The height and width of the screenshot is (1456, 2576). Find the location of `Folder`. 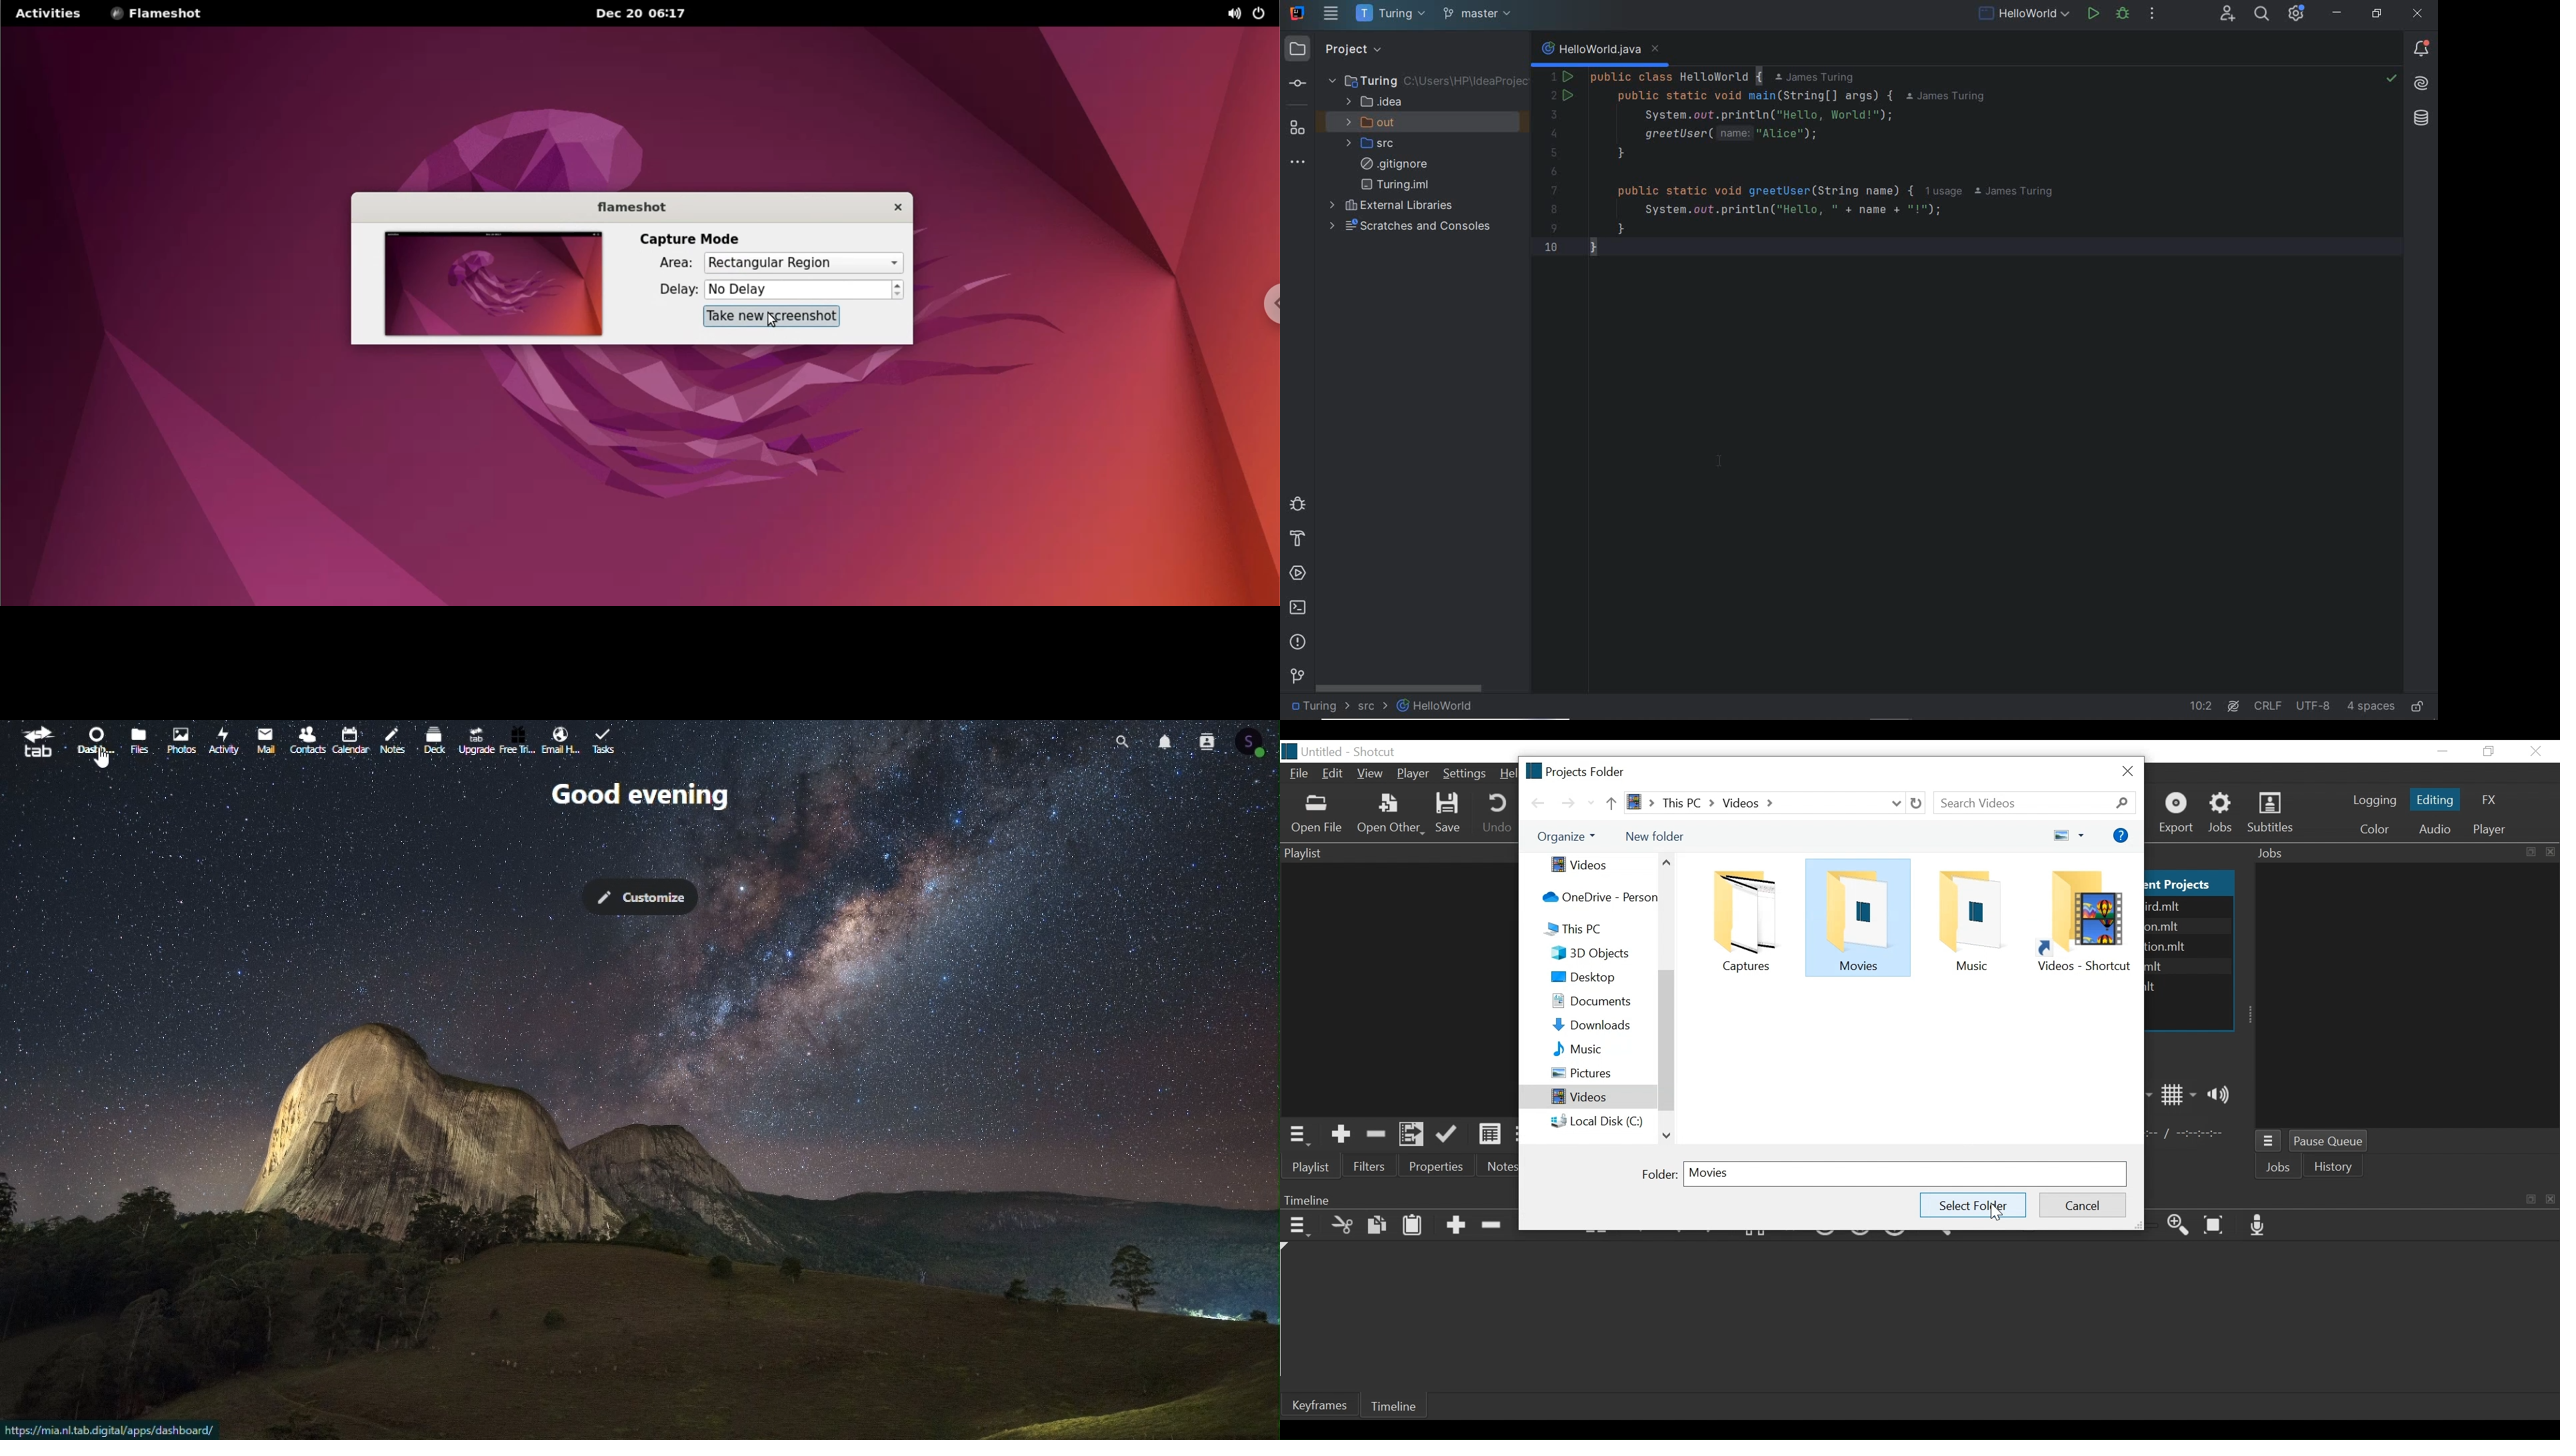

Folder is located at coordinates (1659, 1175).